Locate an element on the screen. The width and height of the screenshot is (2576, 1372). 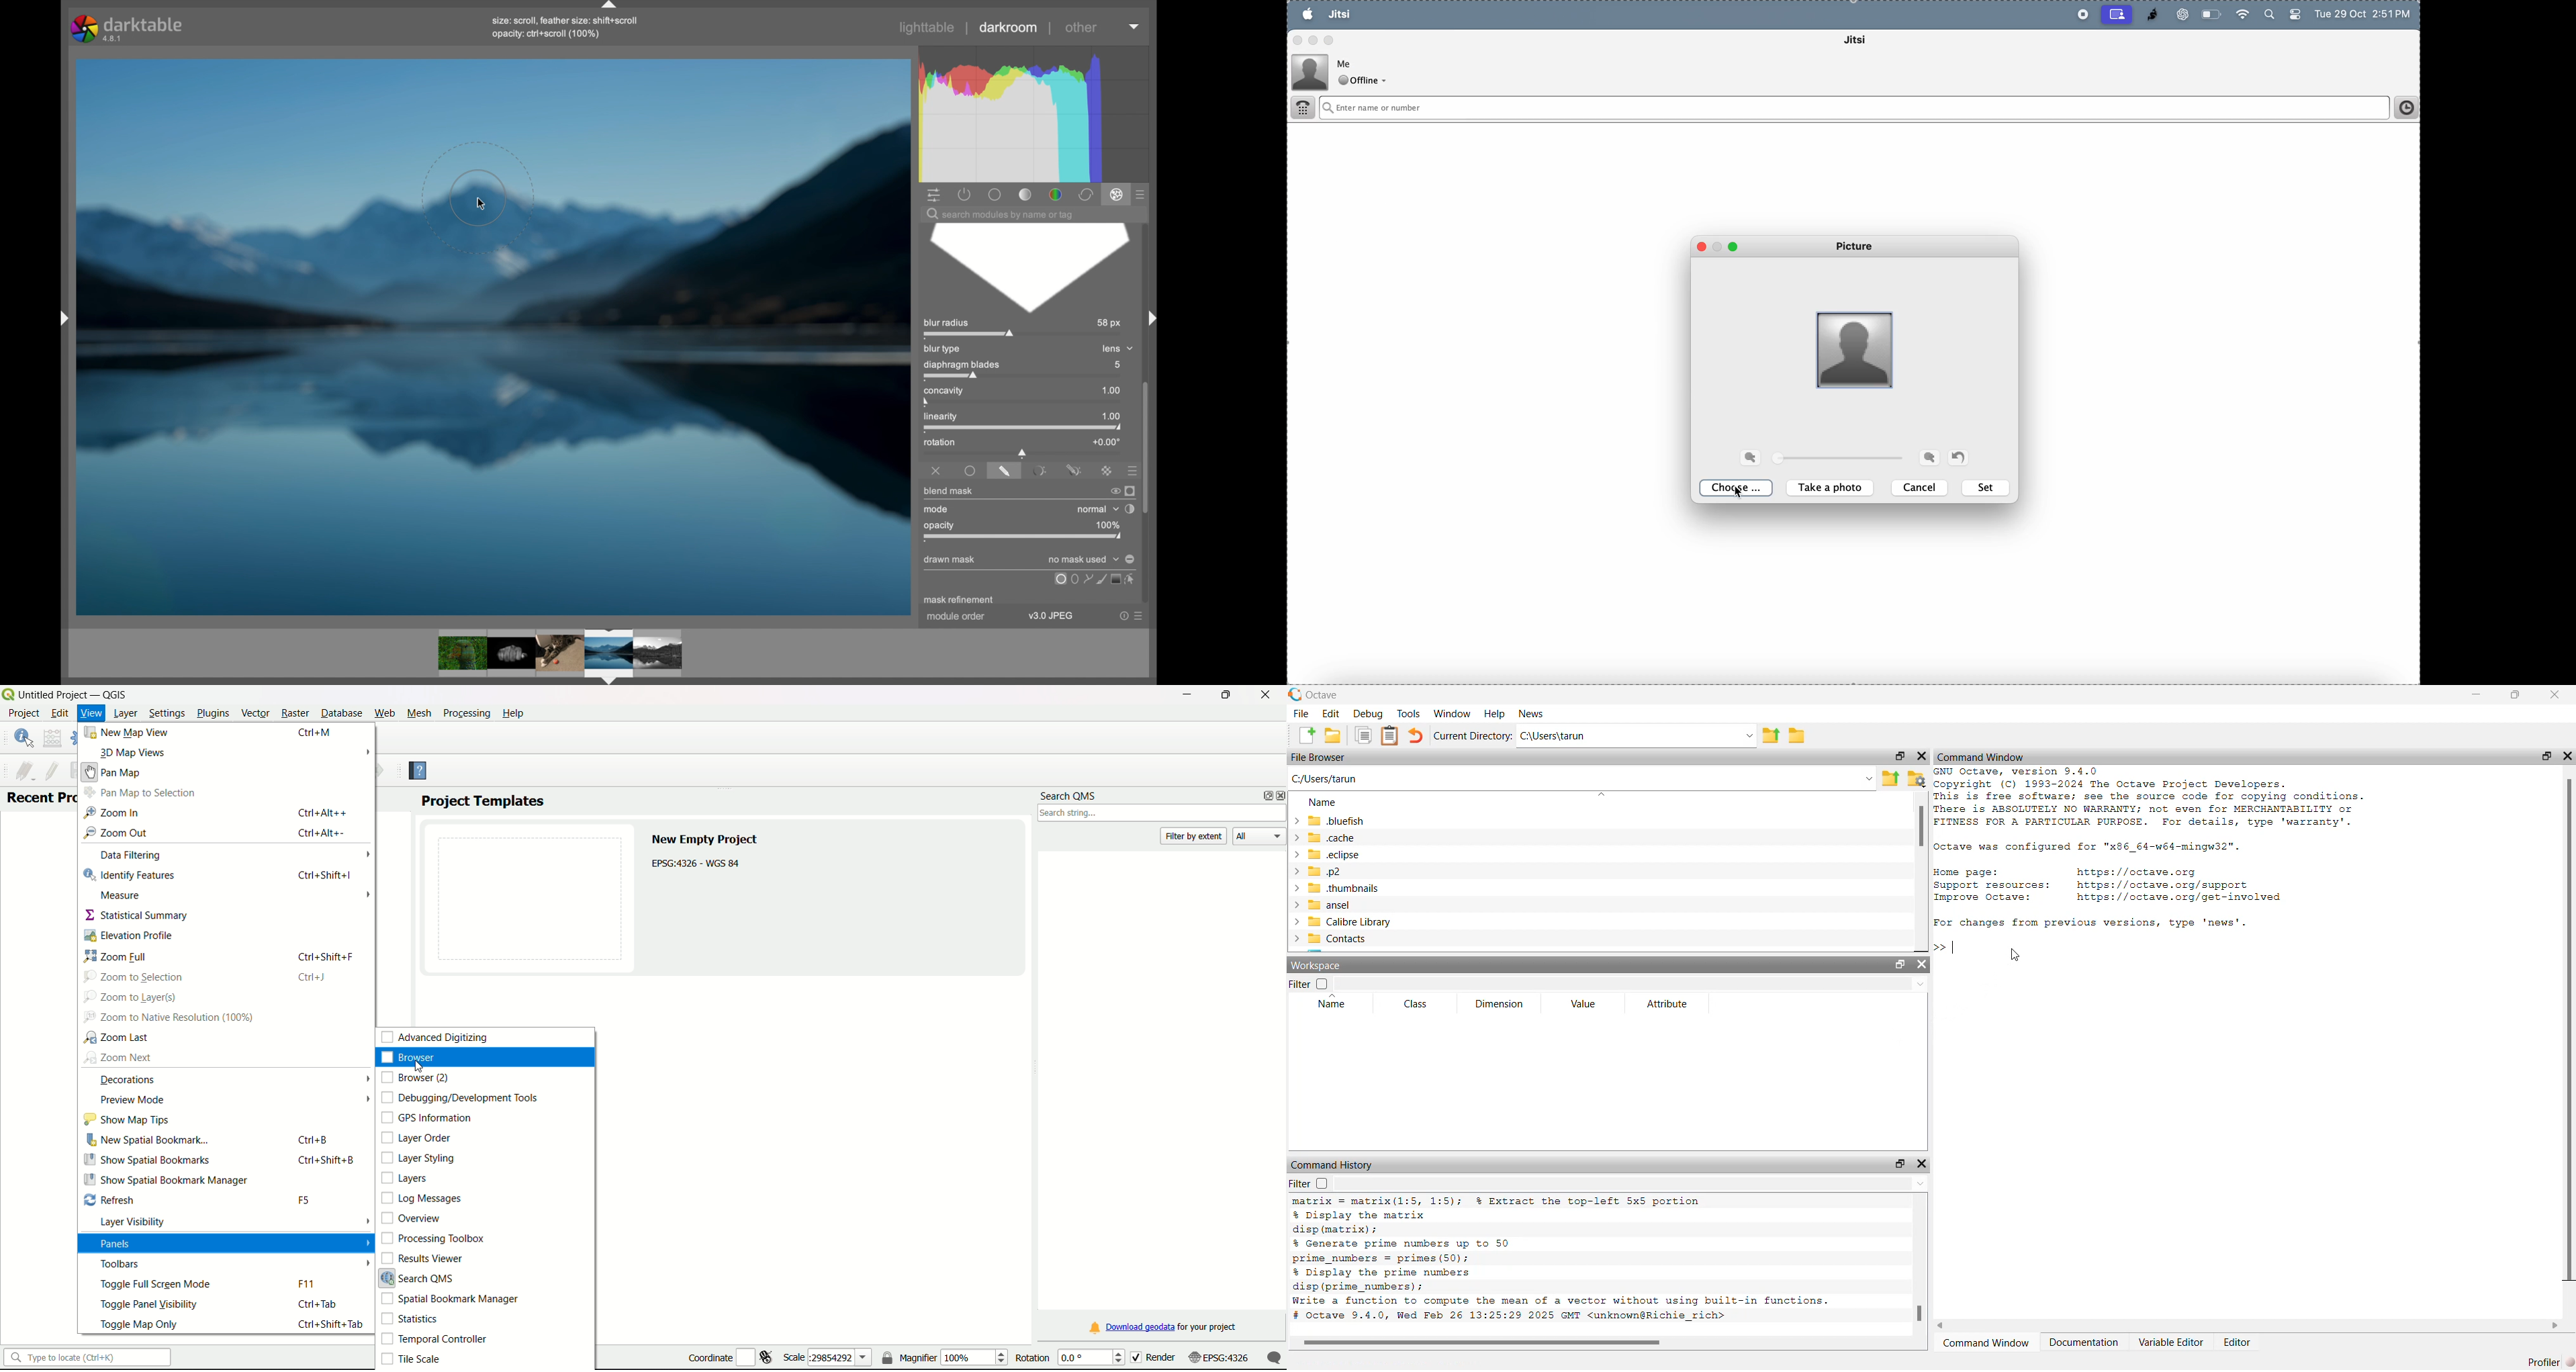
C:\Users\tarun is located at coordinates (1555, 736).